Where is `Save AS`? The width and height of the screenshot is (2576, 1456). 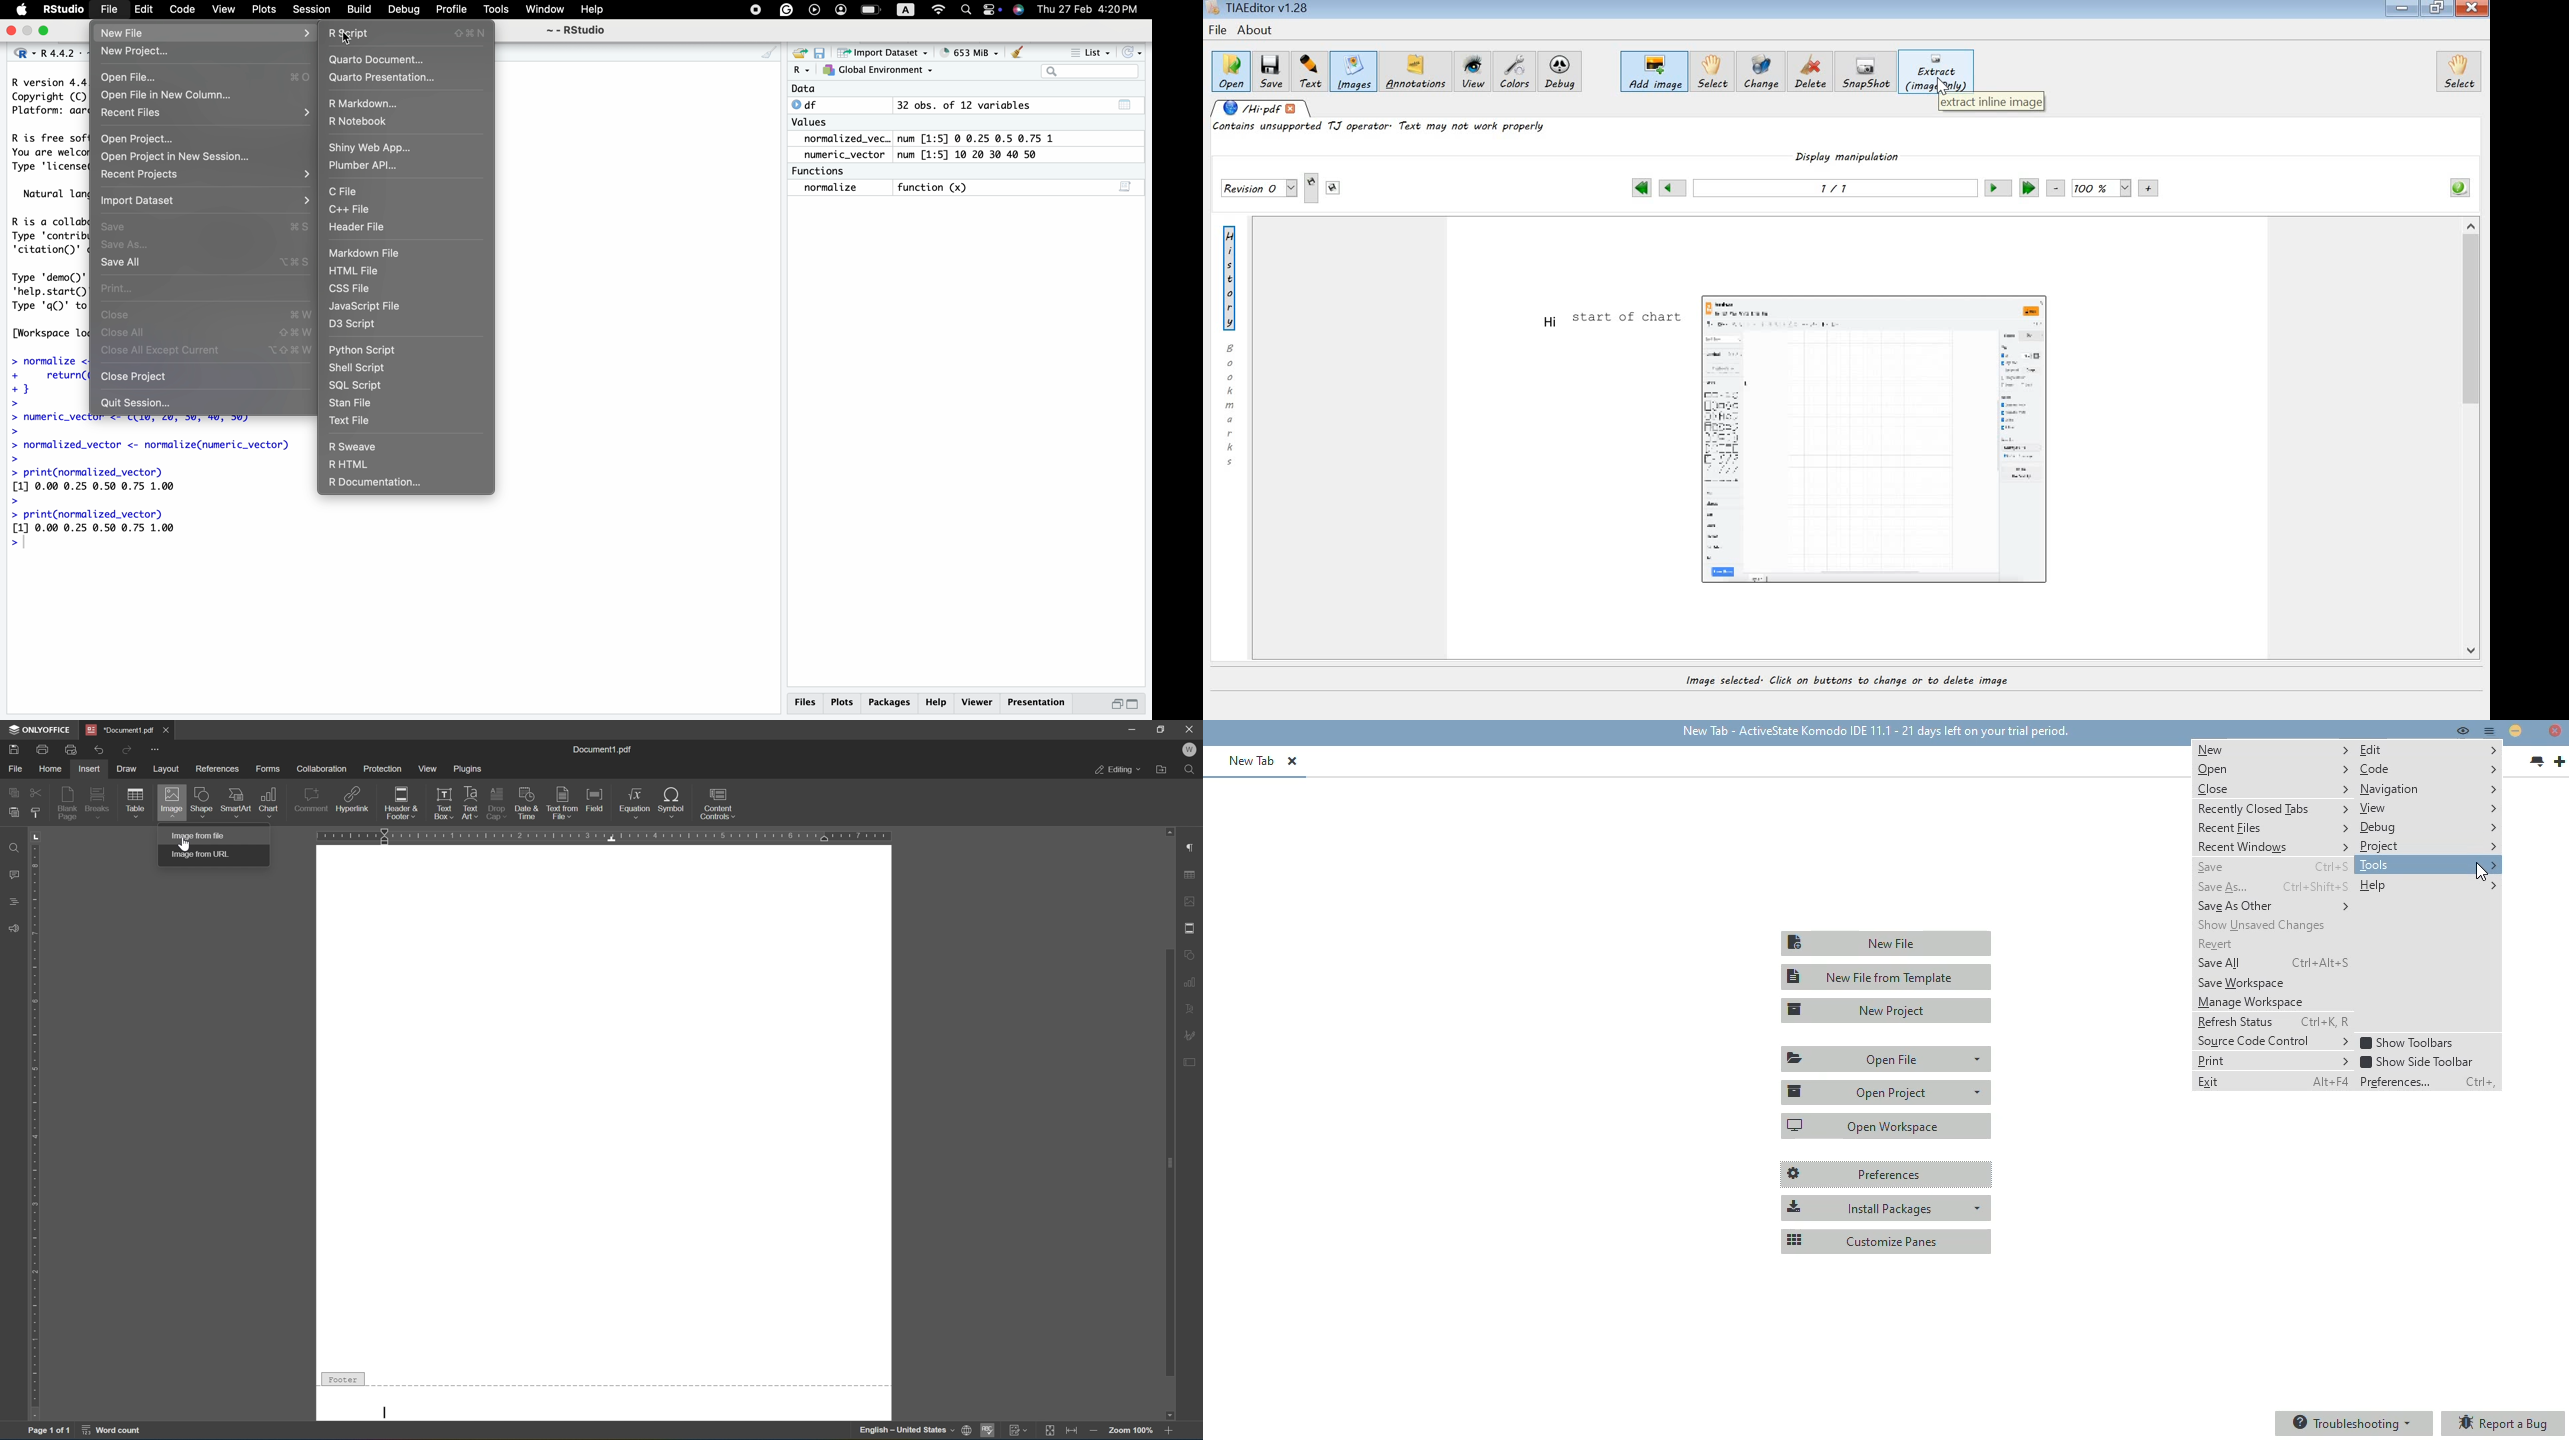
Save AS is located at coordinates (123, 246).